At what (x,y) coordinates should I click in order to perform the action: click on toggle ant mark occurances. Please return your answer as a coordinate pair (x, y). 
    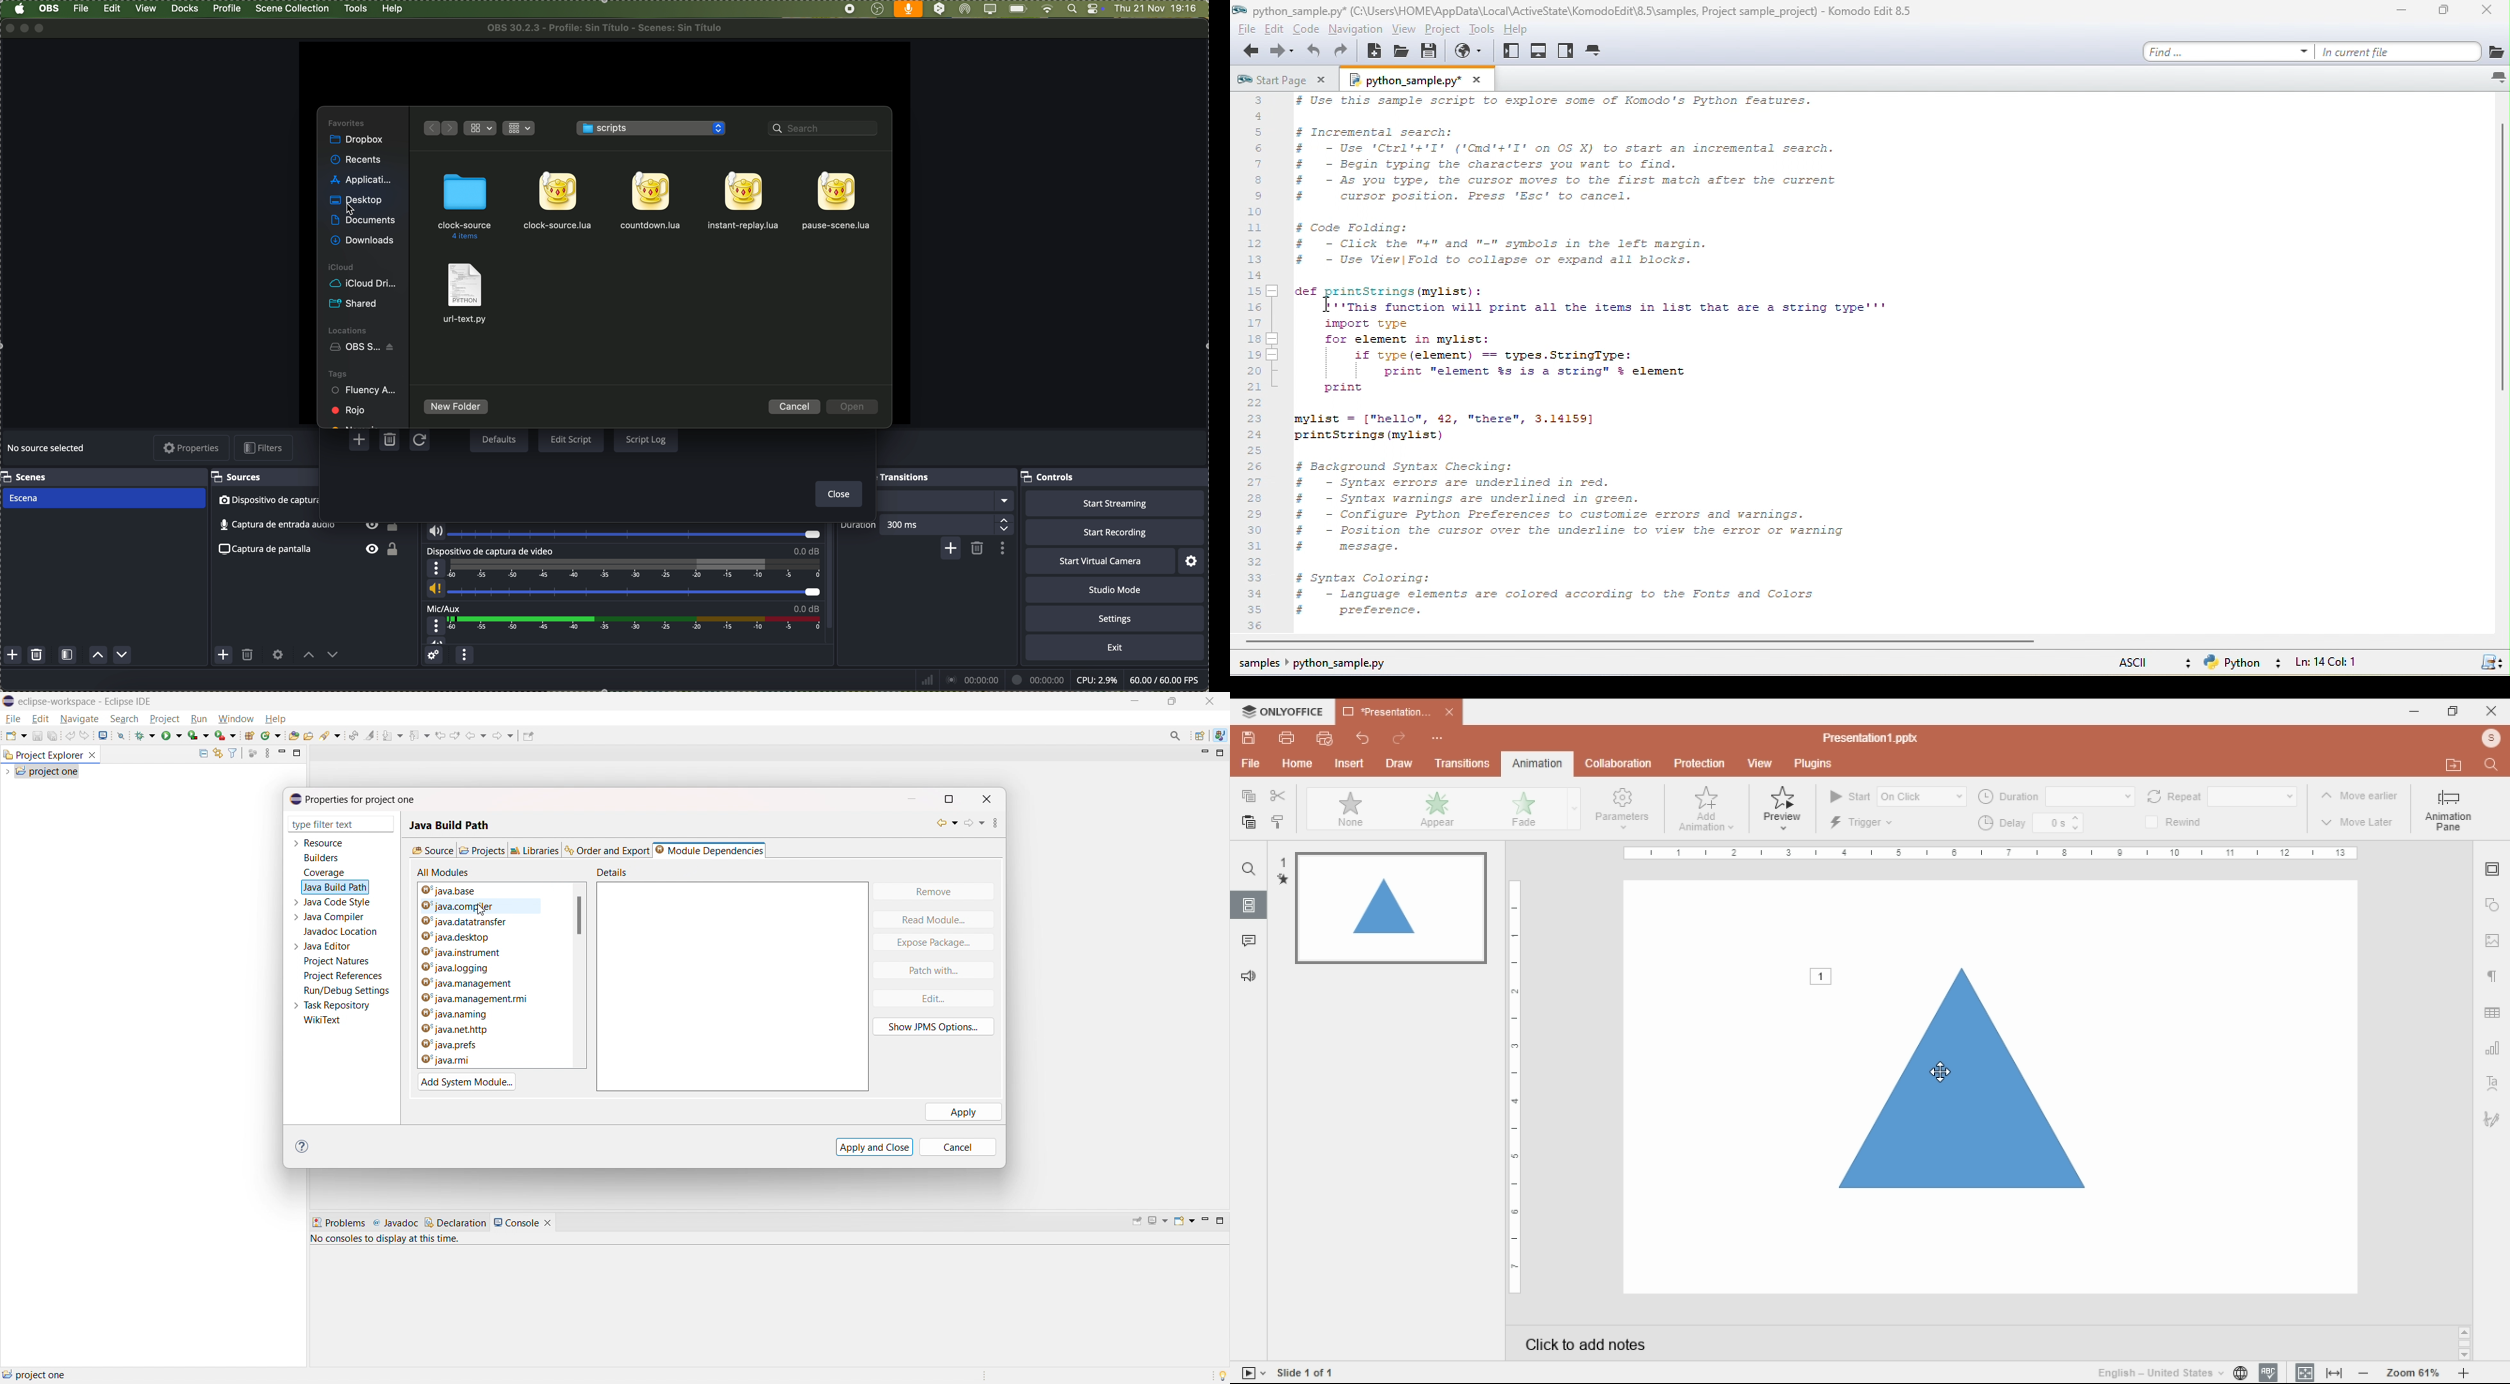
    Looking at the image, I should click on (370, 735).